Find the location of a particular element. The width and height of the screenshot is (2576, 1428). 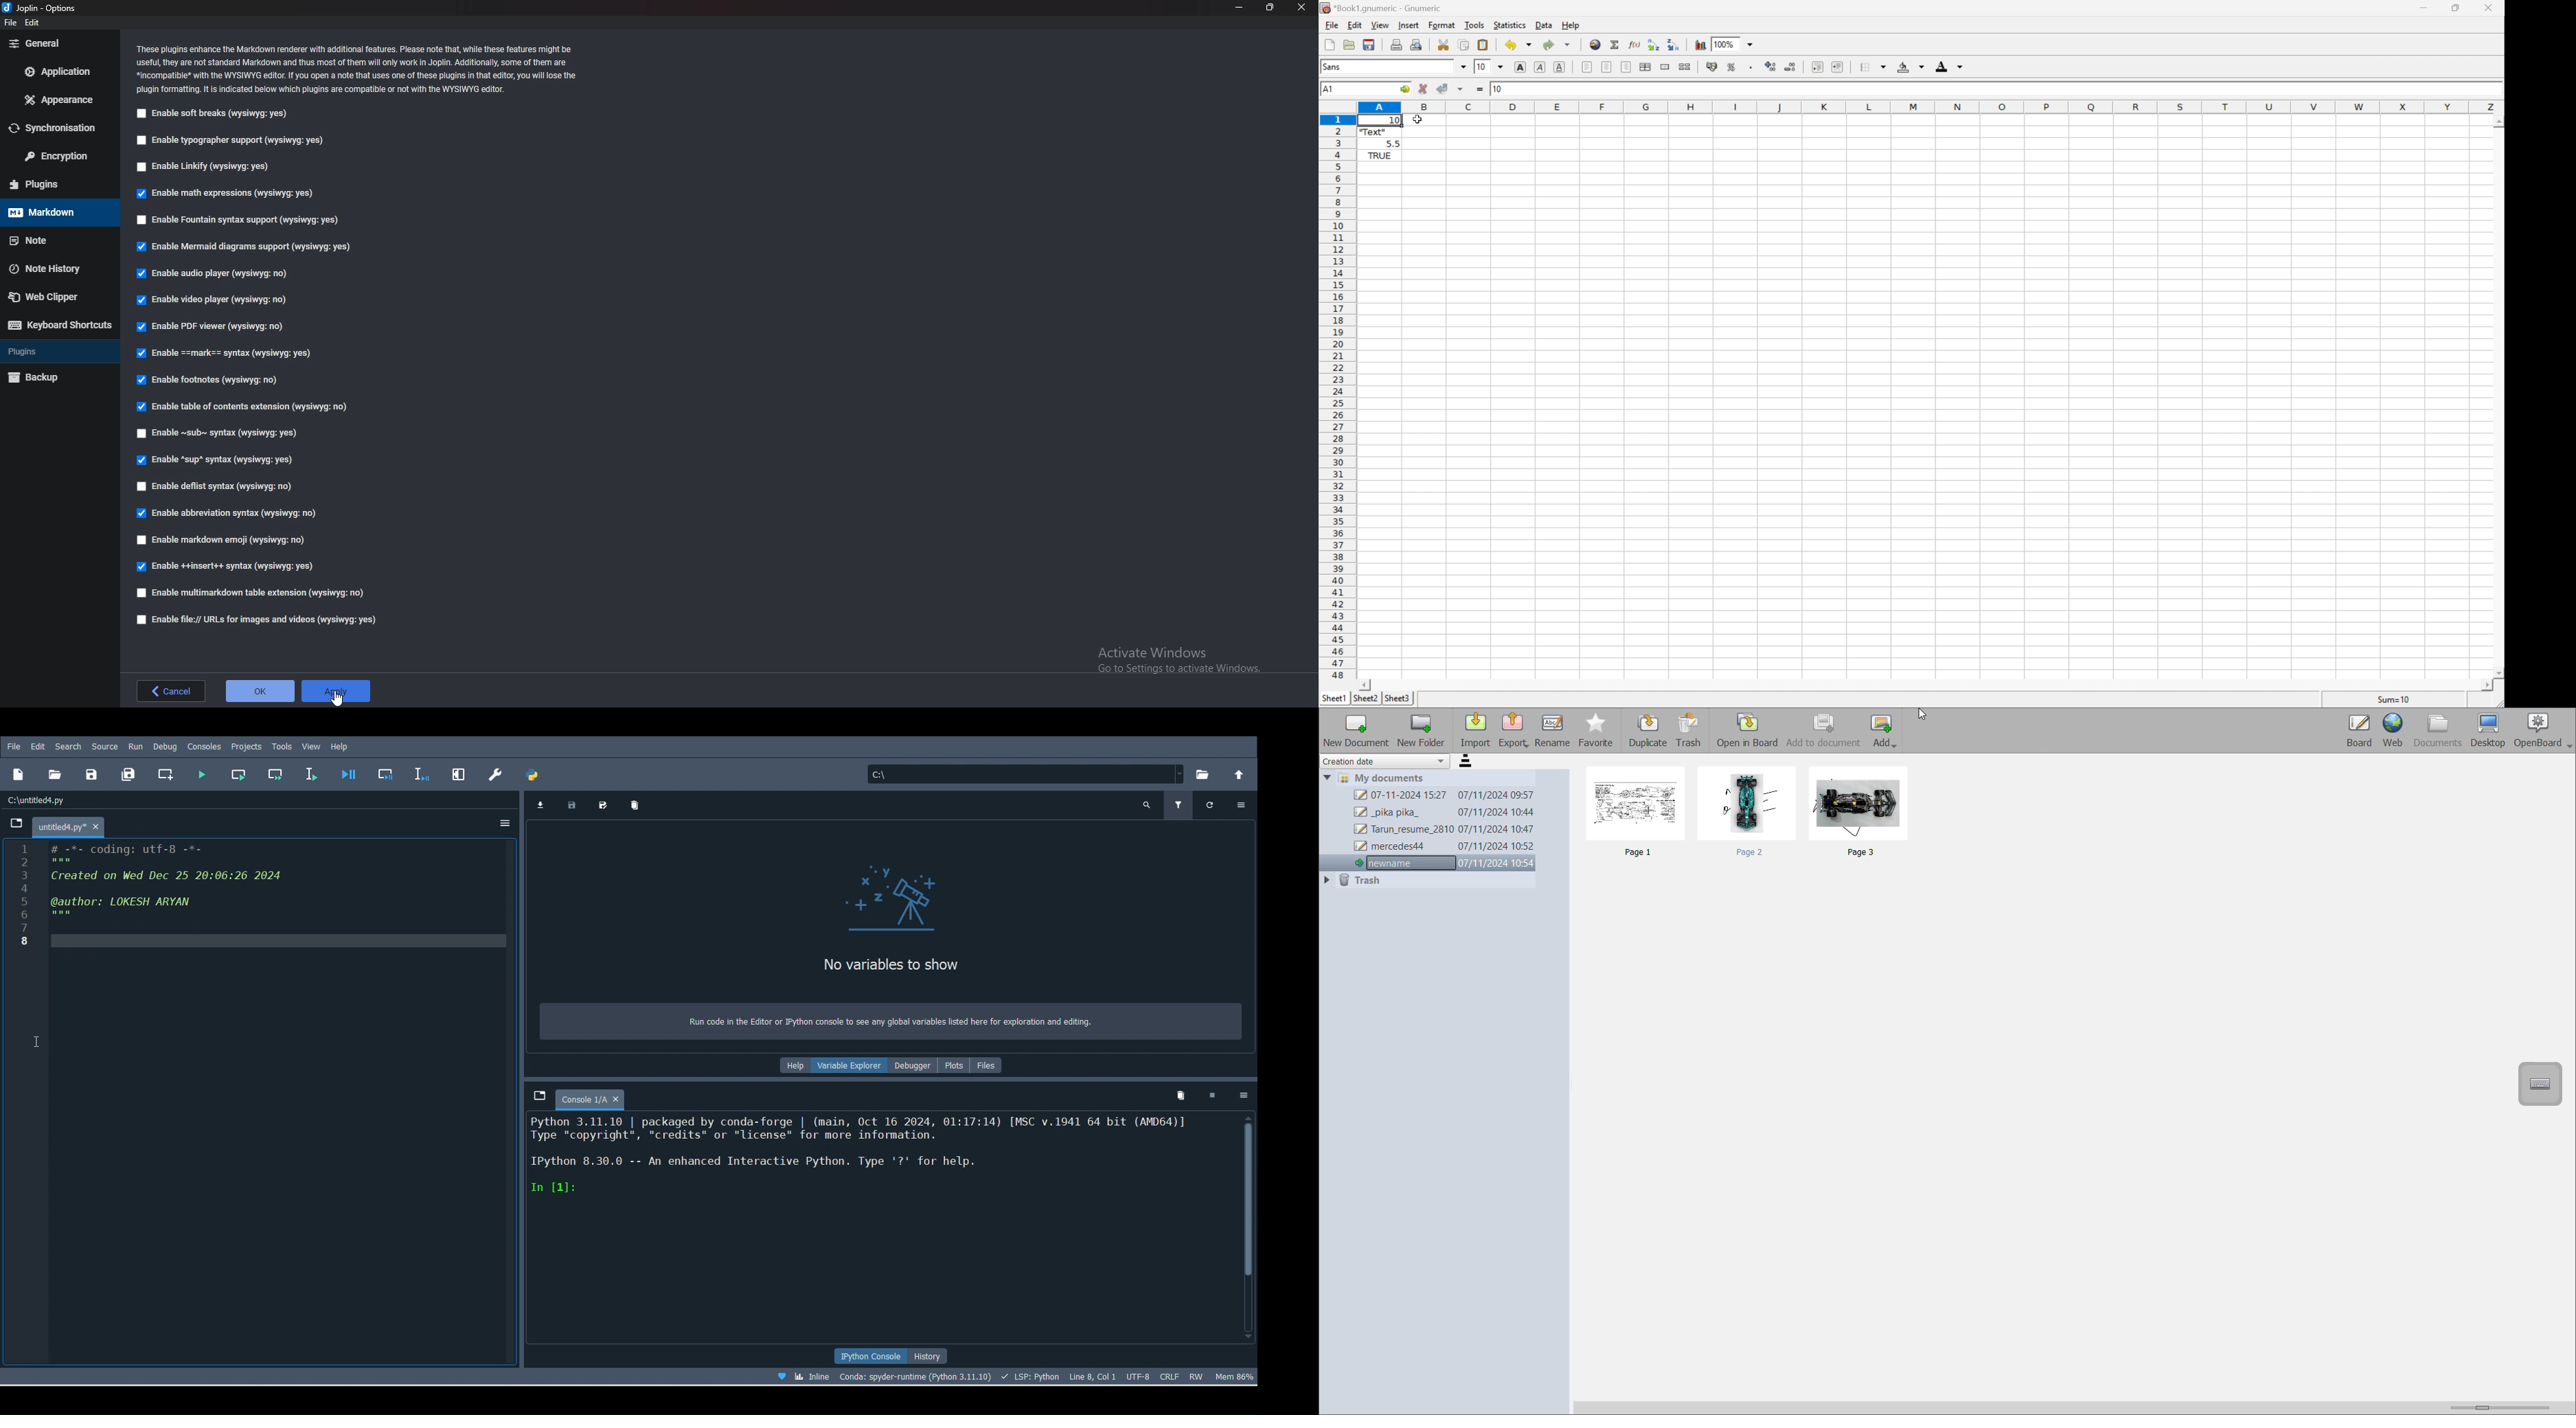

Enable footnotes is located at coordinates (208, 381).